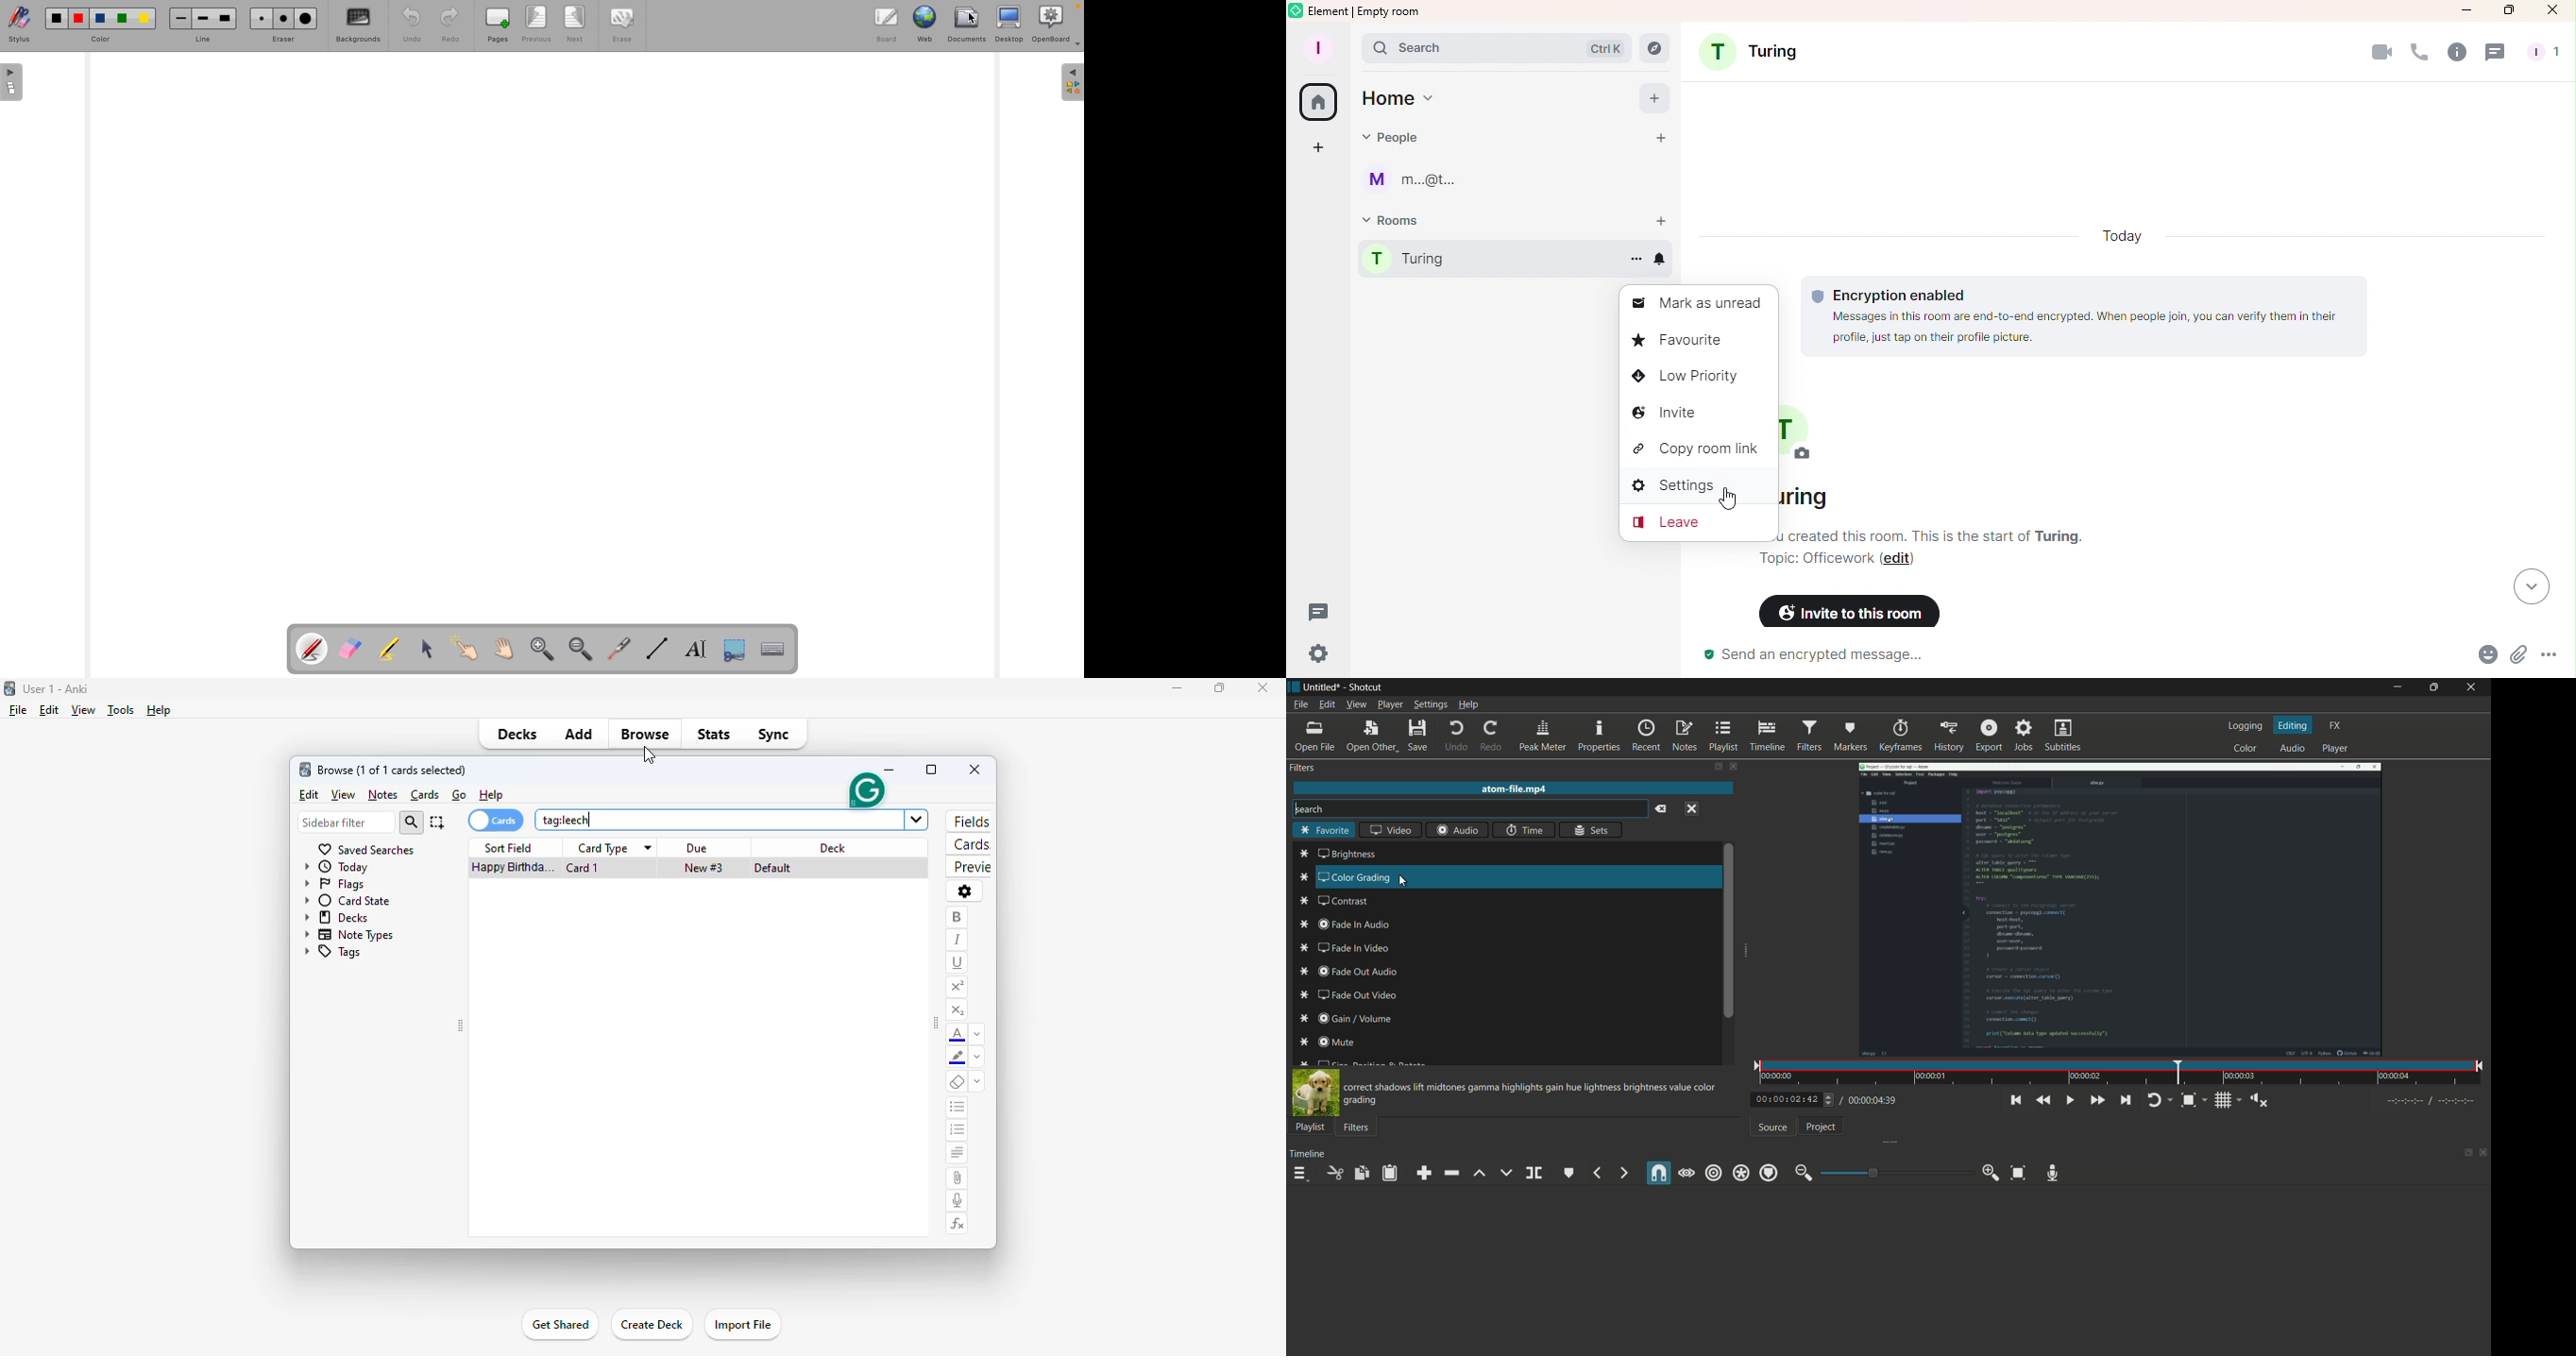 Image resolution: width=2576 pixels, height=1372 pixels. I want to click on import file, so click(745, 1326).